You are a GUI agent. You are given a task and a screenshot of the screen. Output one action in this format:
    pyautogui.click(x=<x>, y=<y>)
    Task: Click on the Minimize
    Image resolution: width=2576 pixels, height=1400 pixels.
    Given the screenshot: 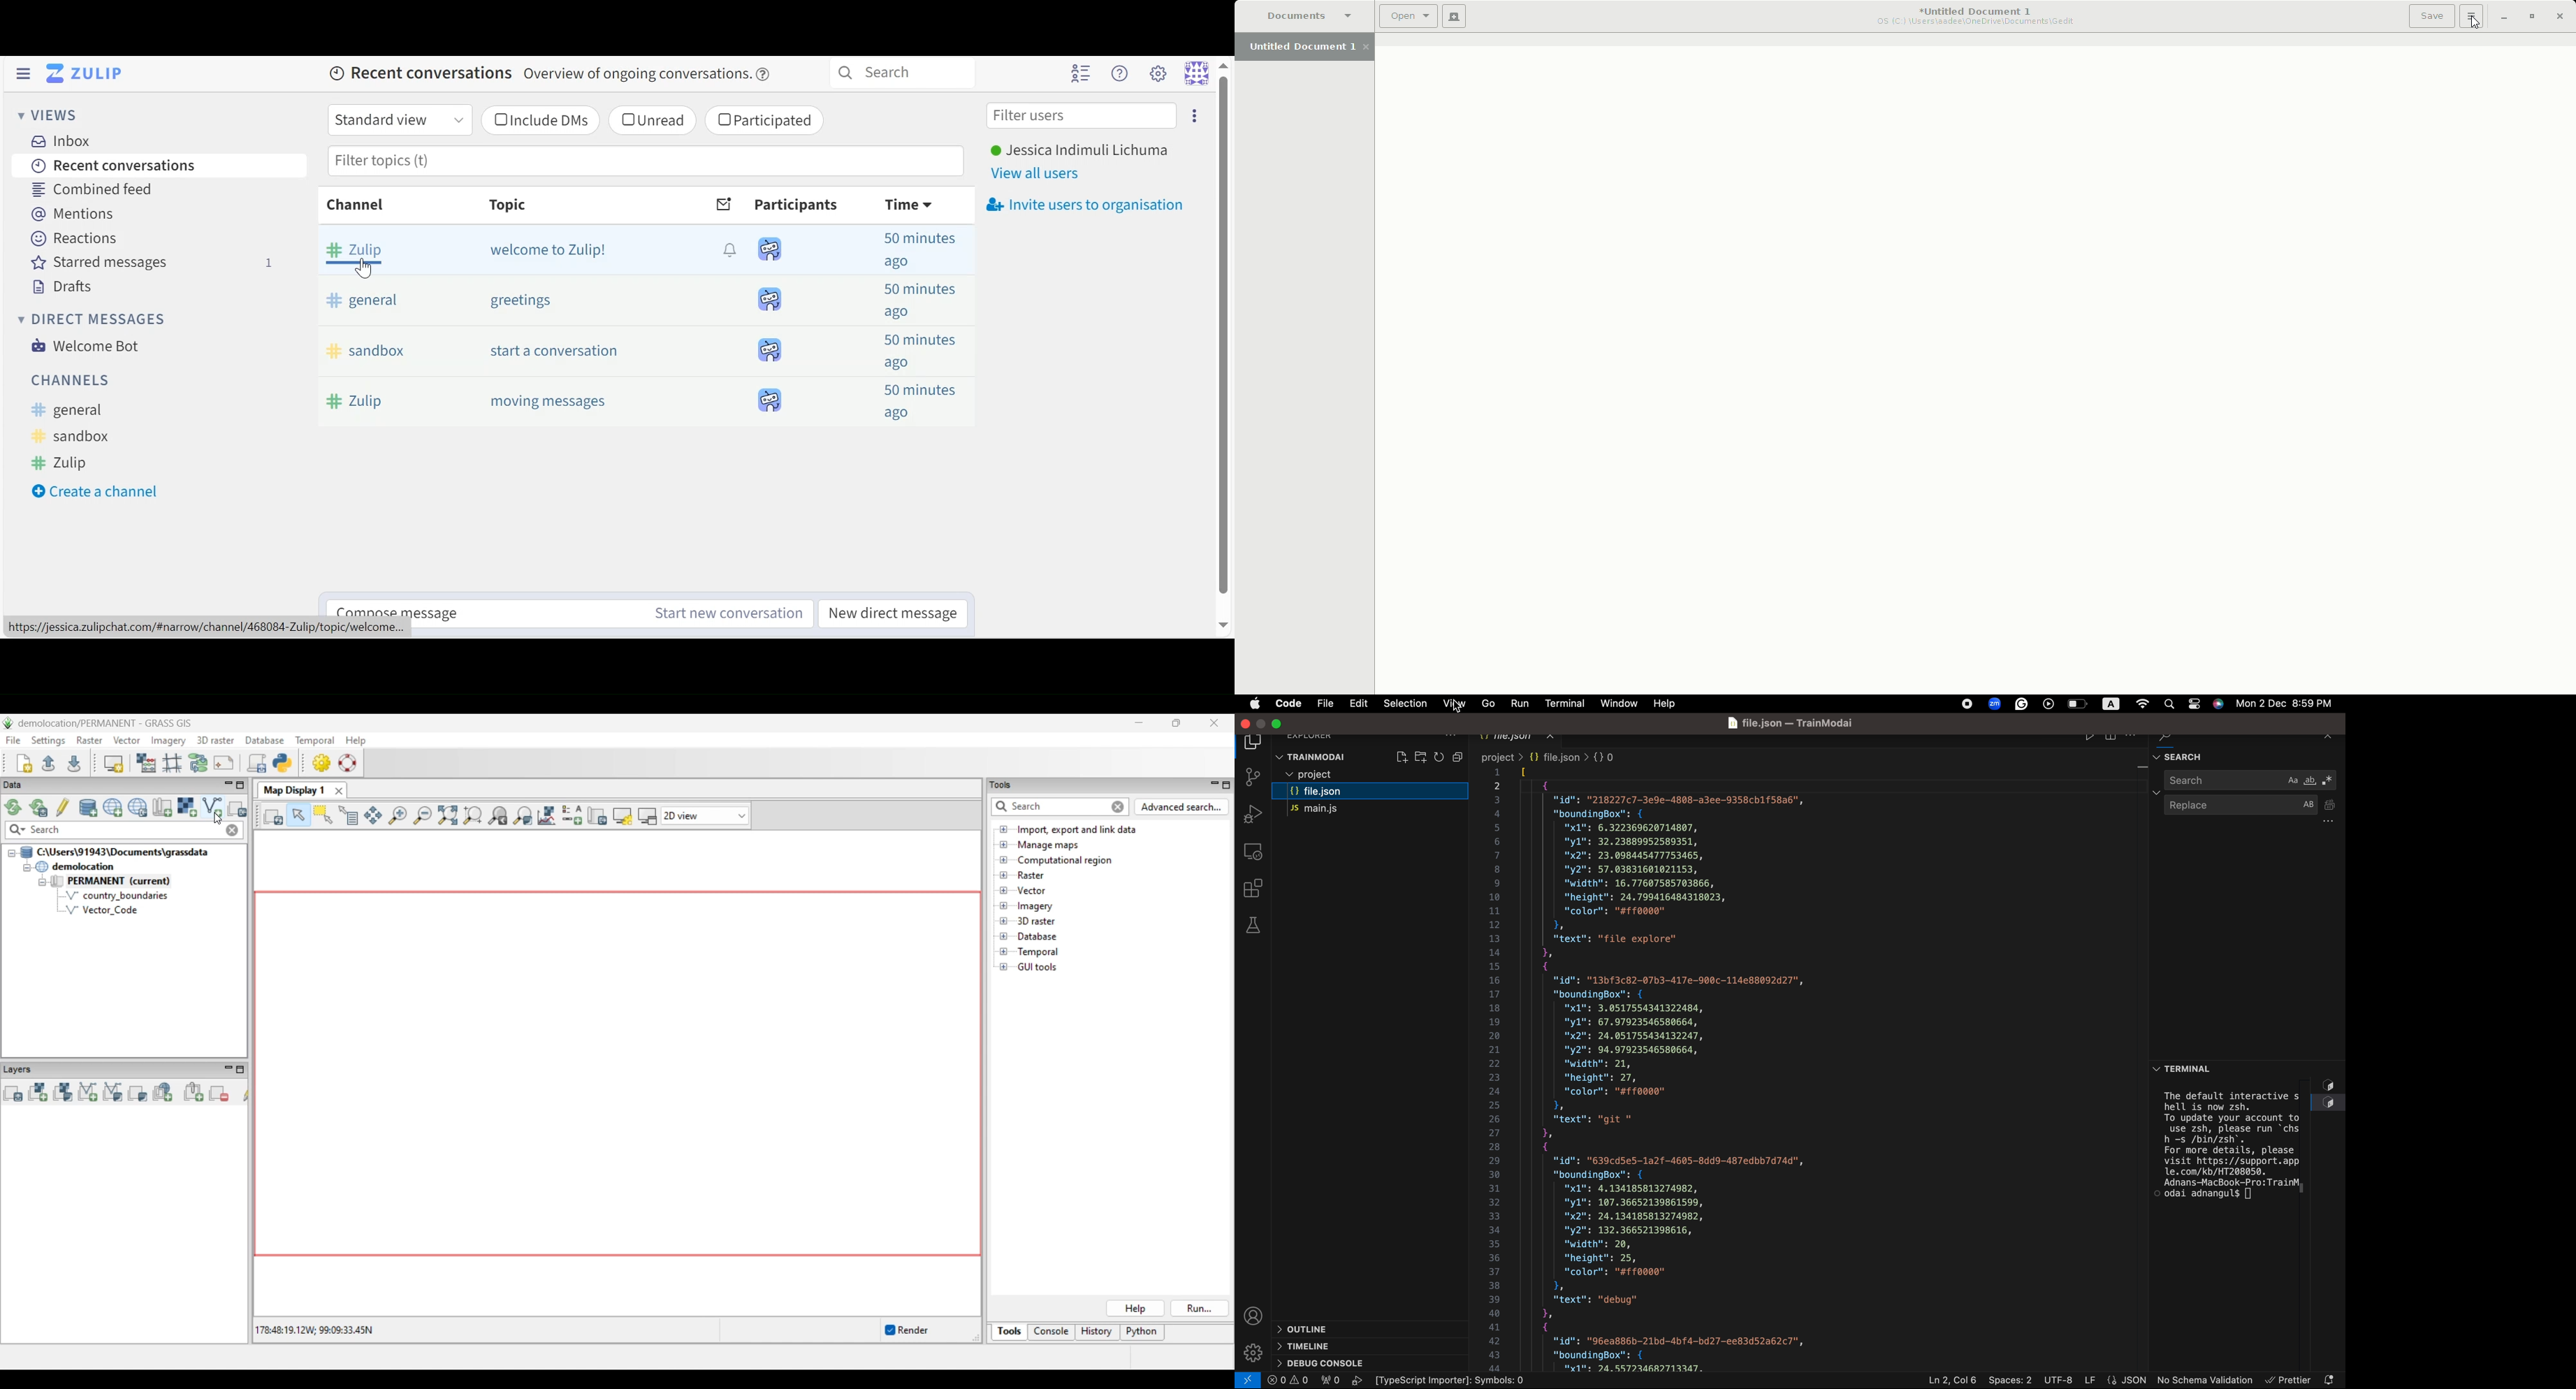 What is the action you would take?
    pyautogui.click(x=2498, y=17)
    